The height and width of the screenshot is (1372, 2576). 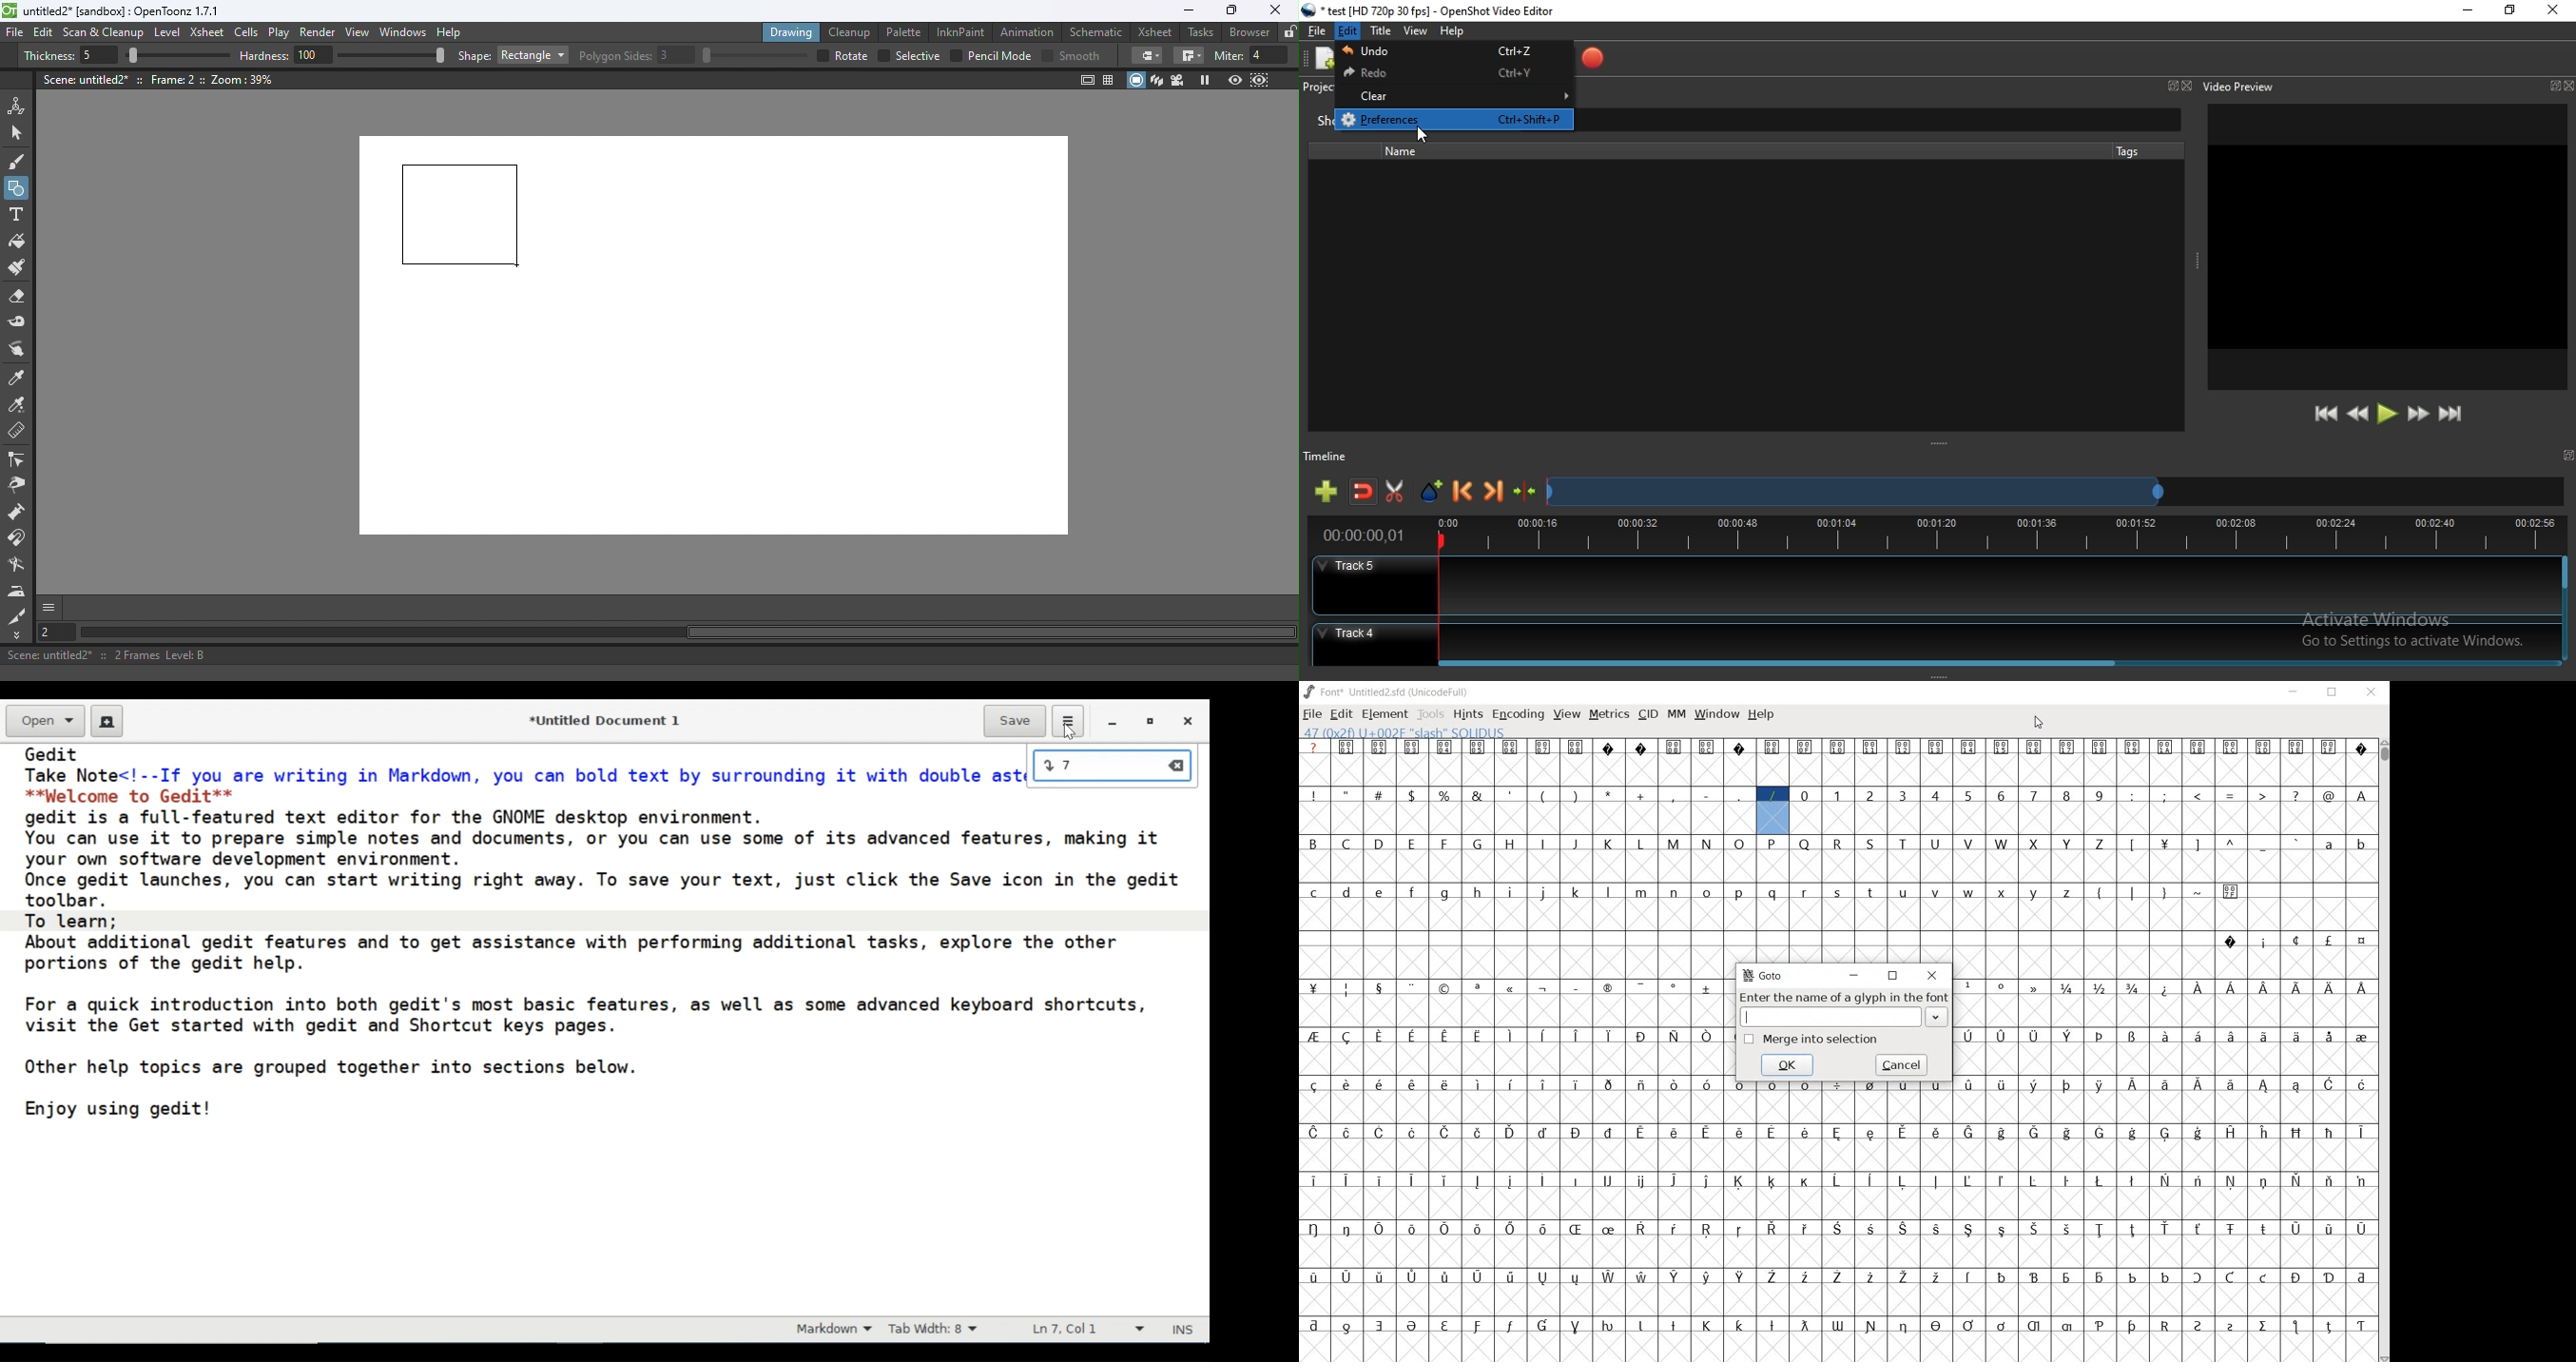 I want to click on glyph, so click(x=2034, y=795).